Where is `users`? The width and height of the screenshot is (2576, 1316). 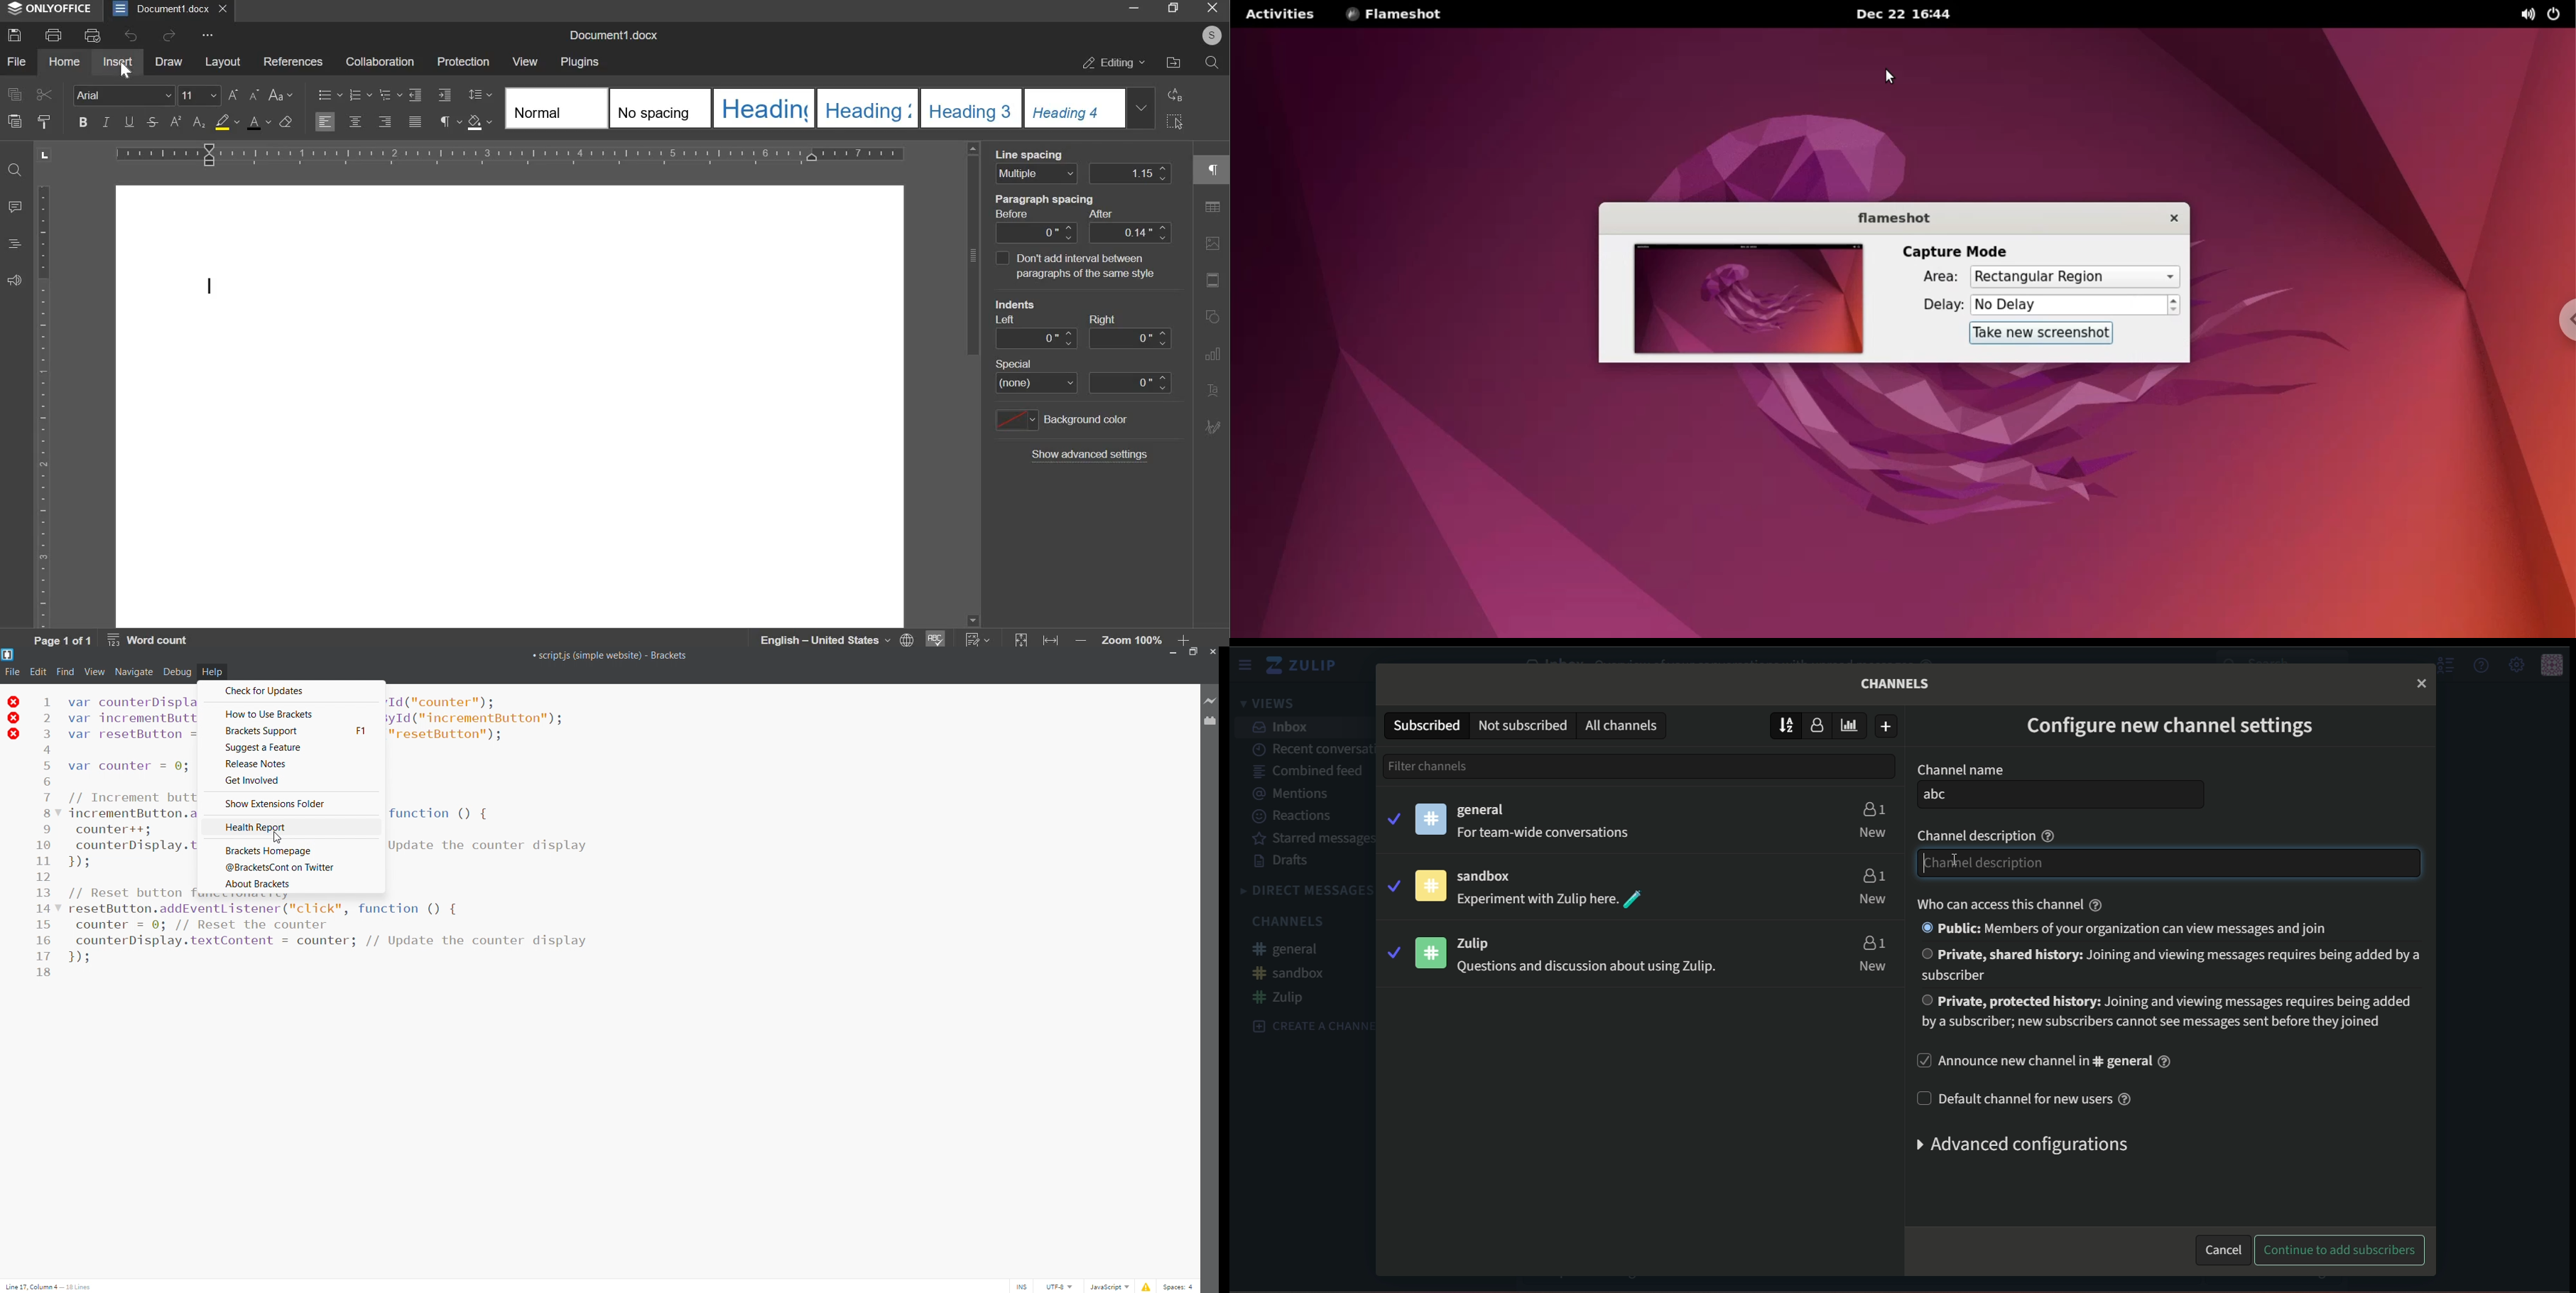
users is located at coordinates (1872, 874).